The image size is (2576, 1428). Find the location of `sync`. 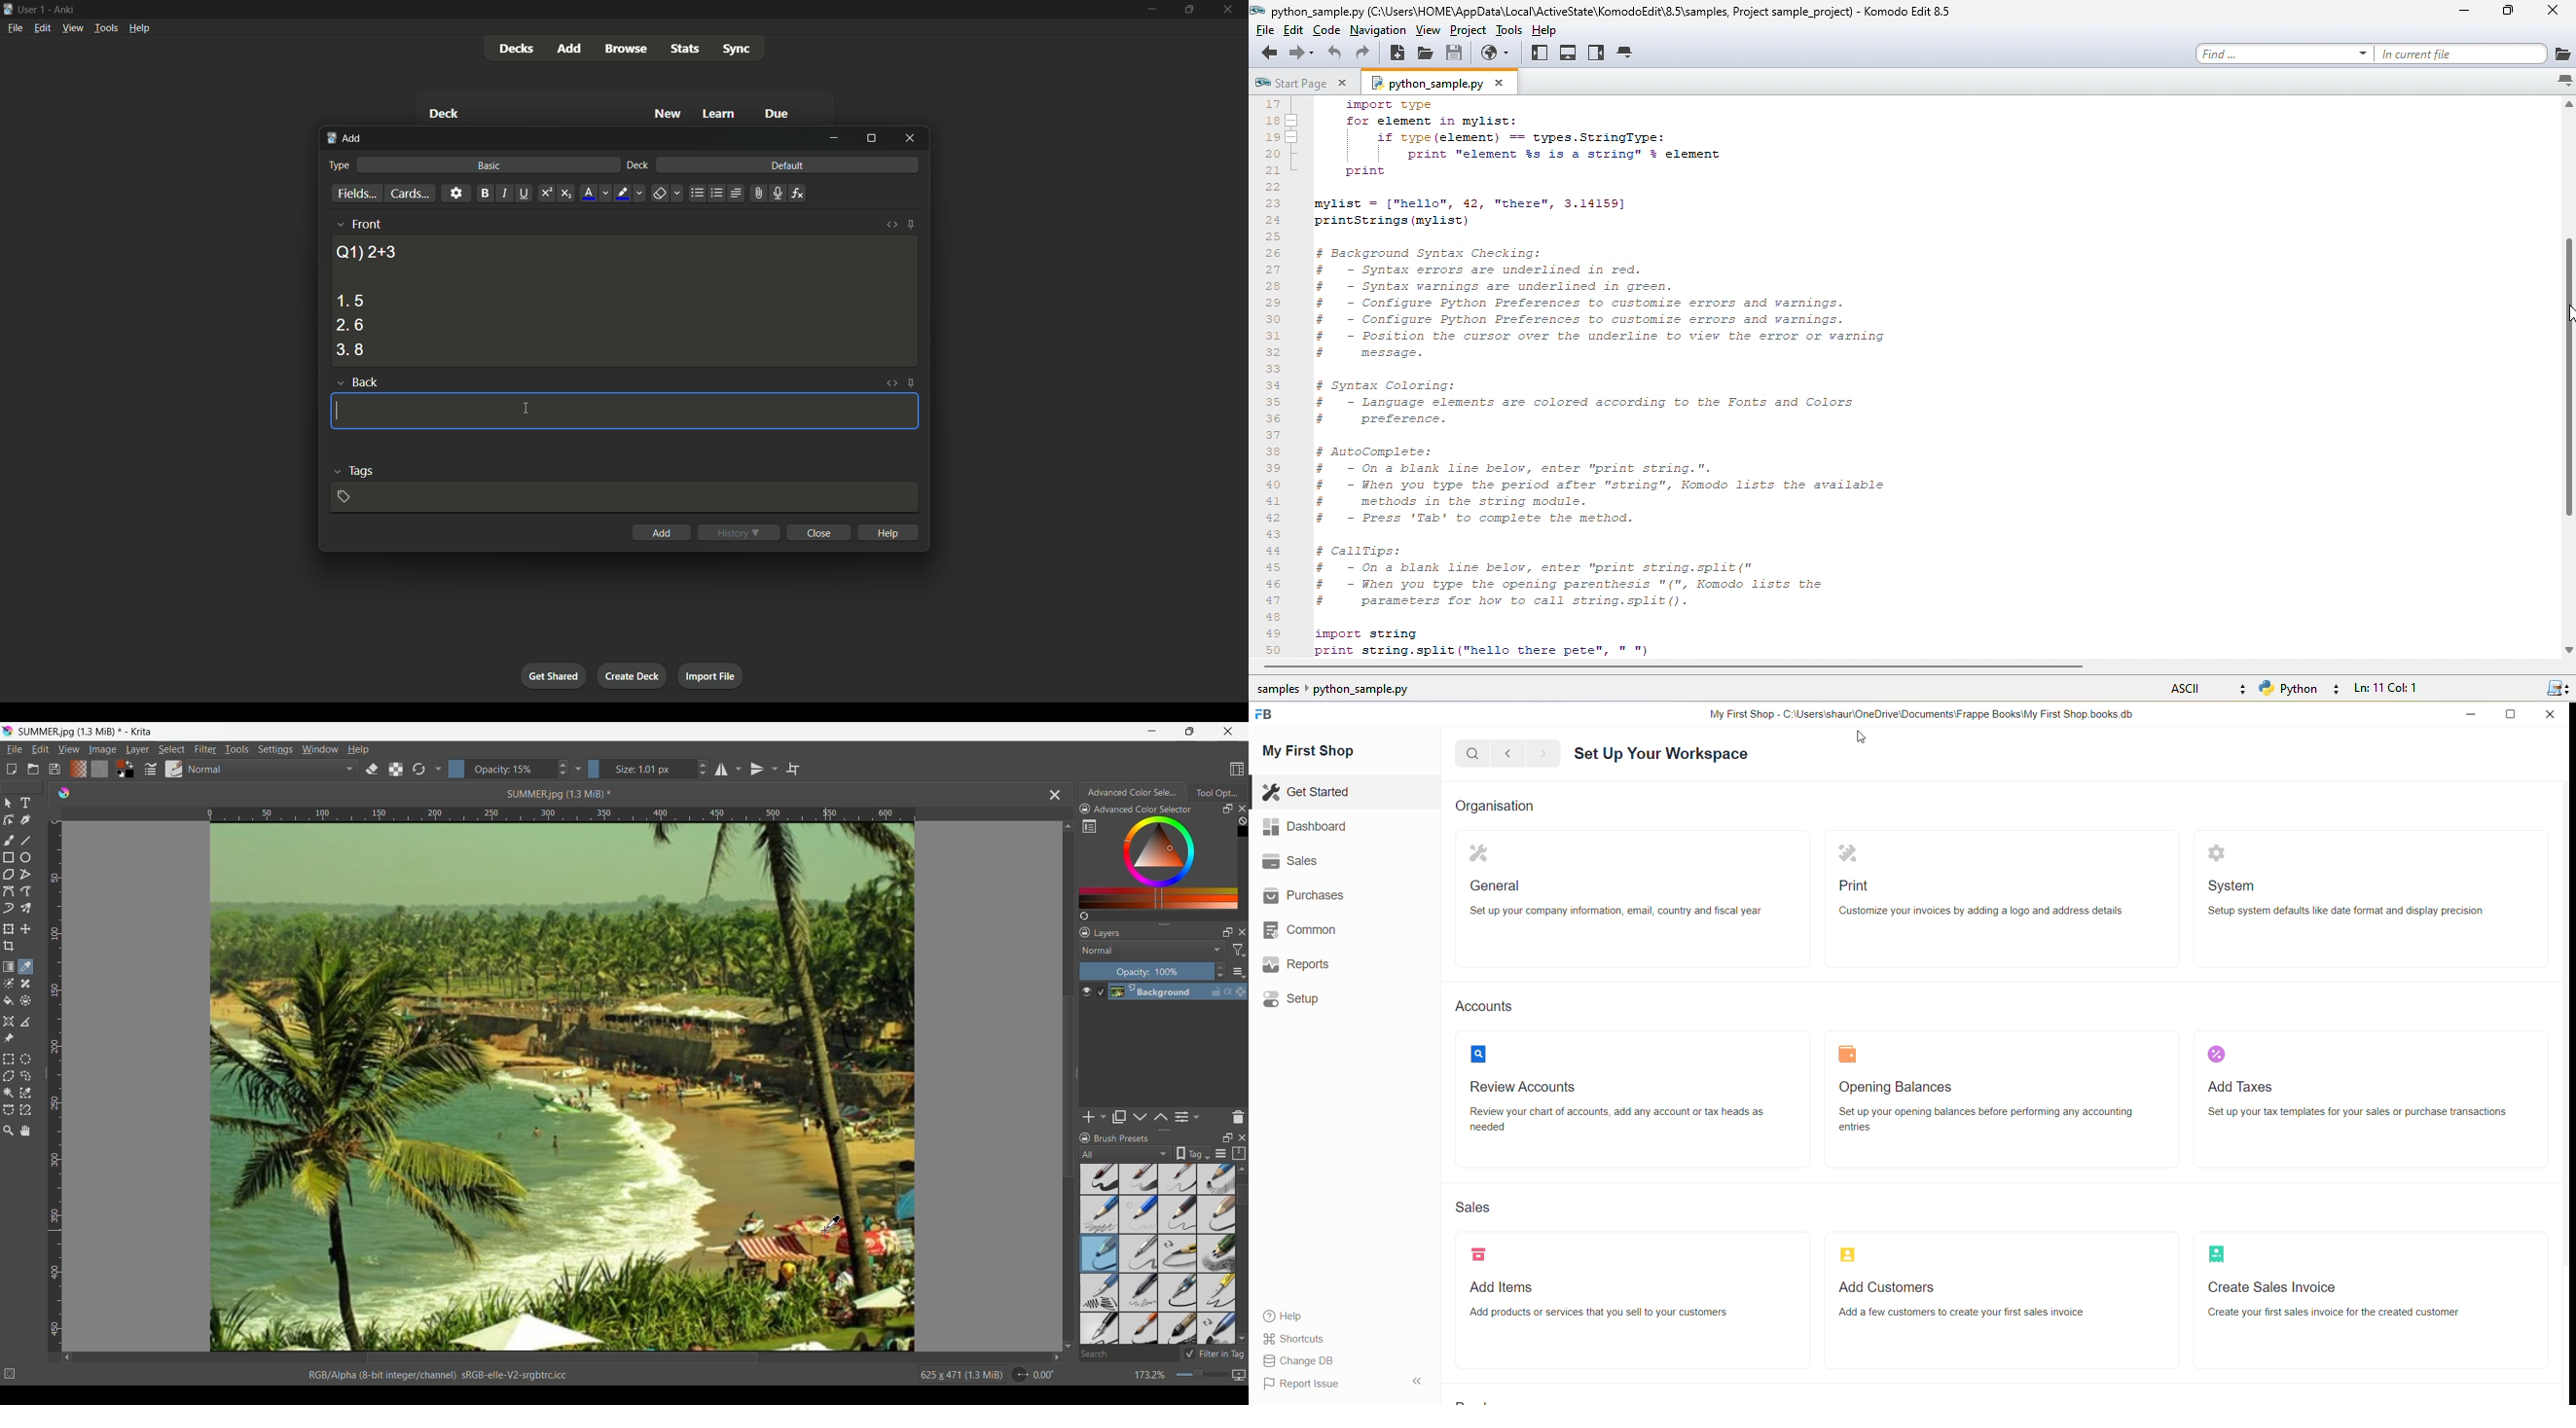

sync is located at coordinates (737, 49).